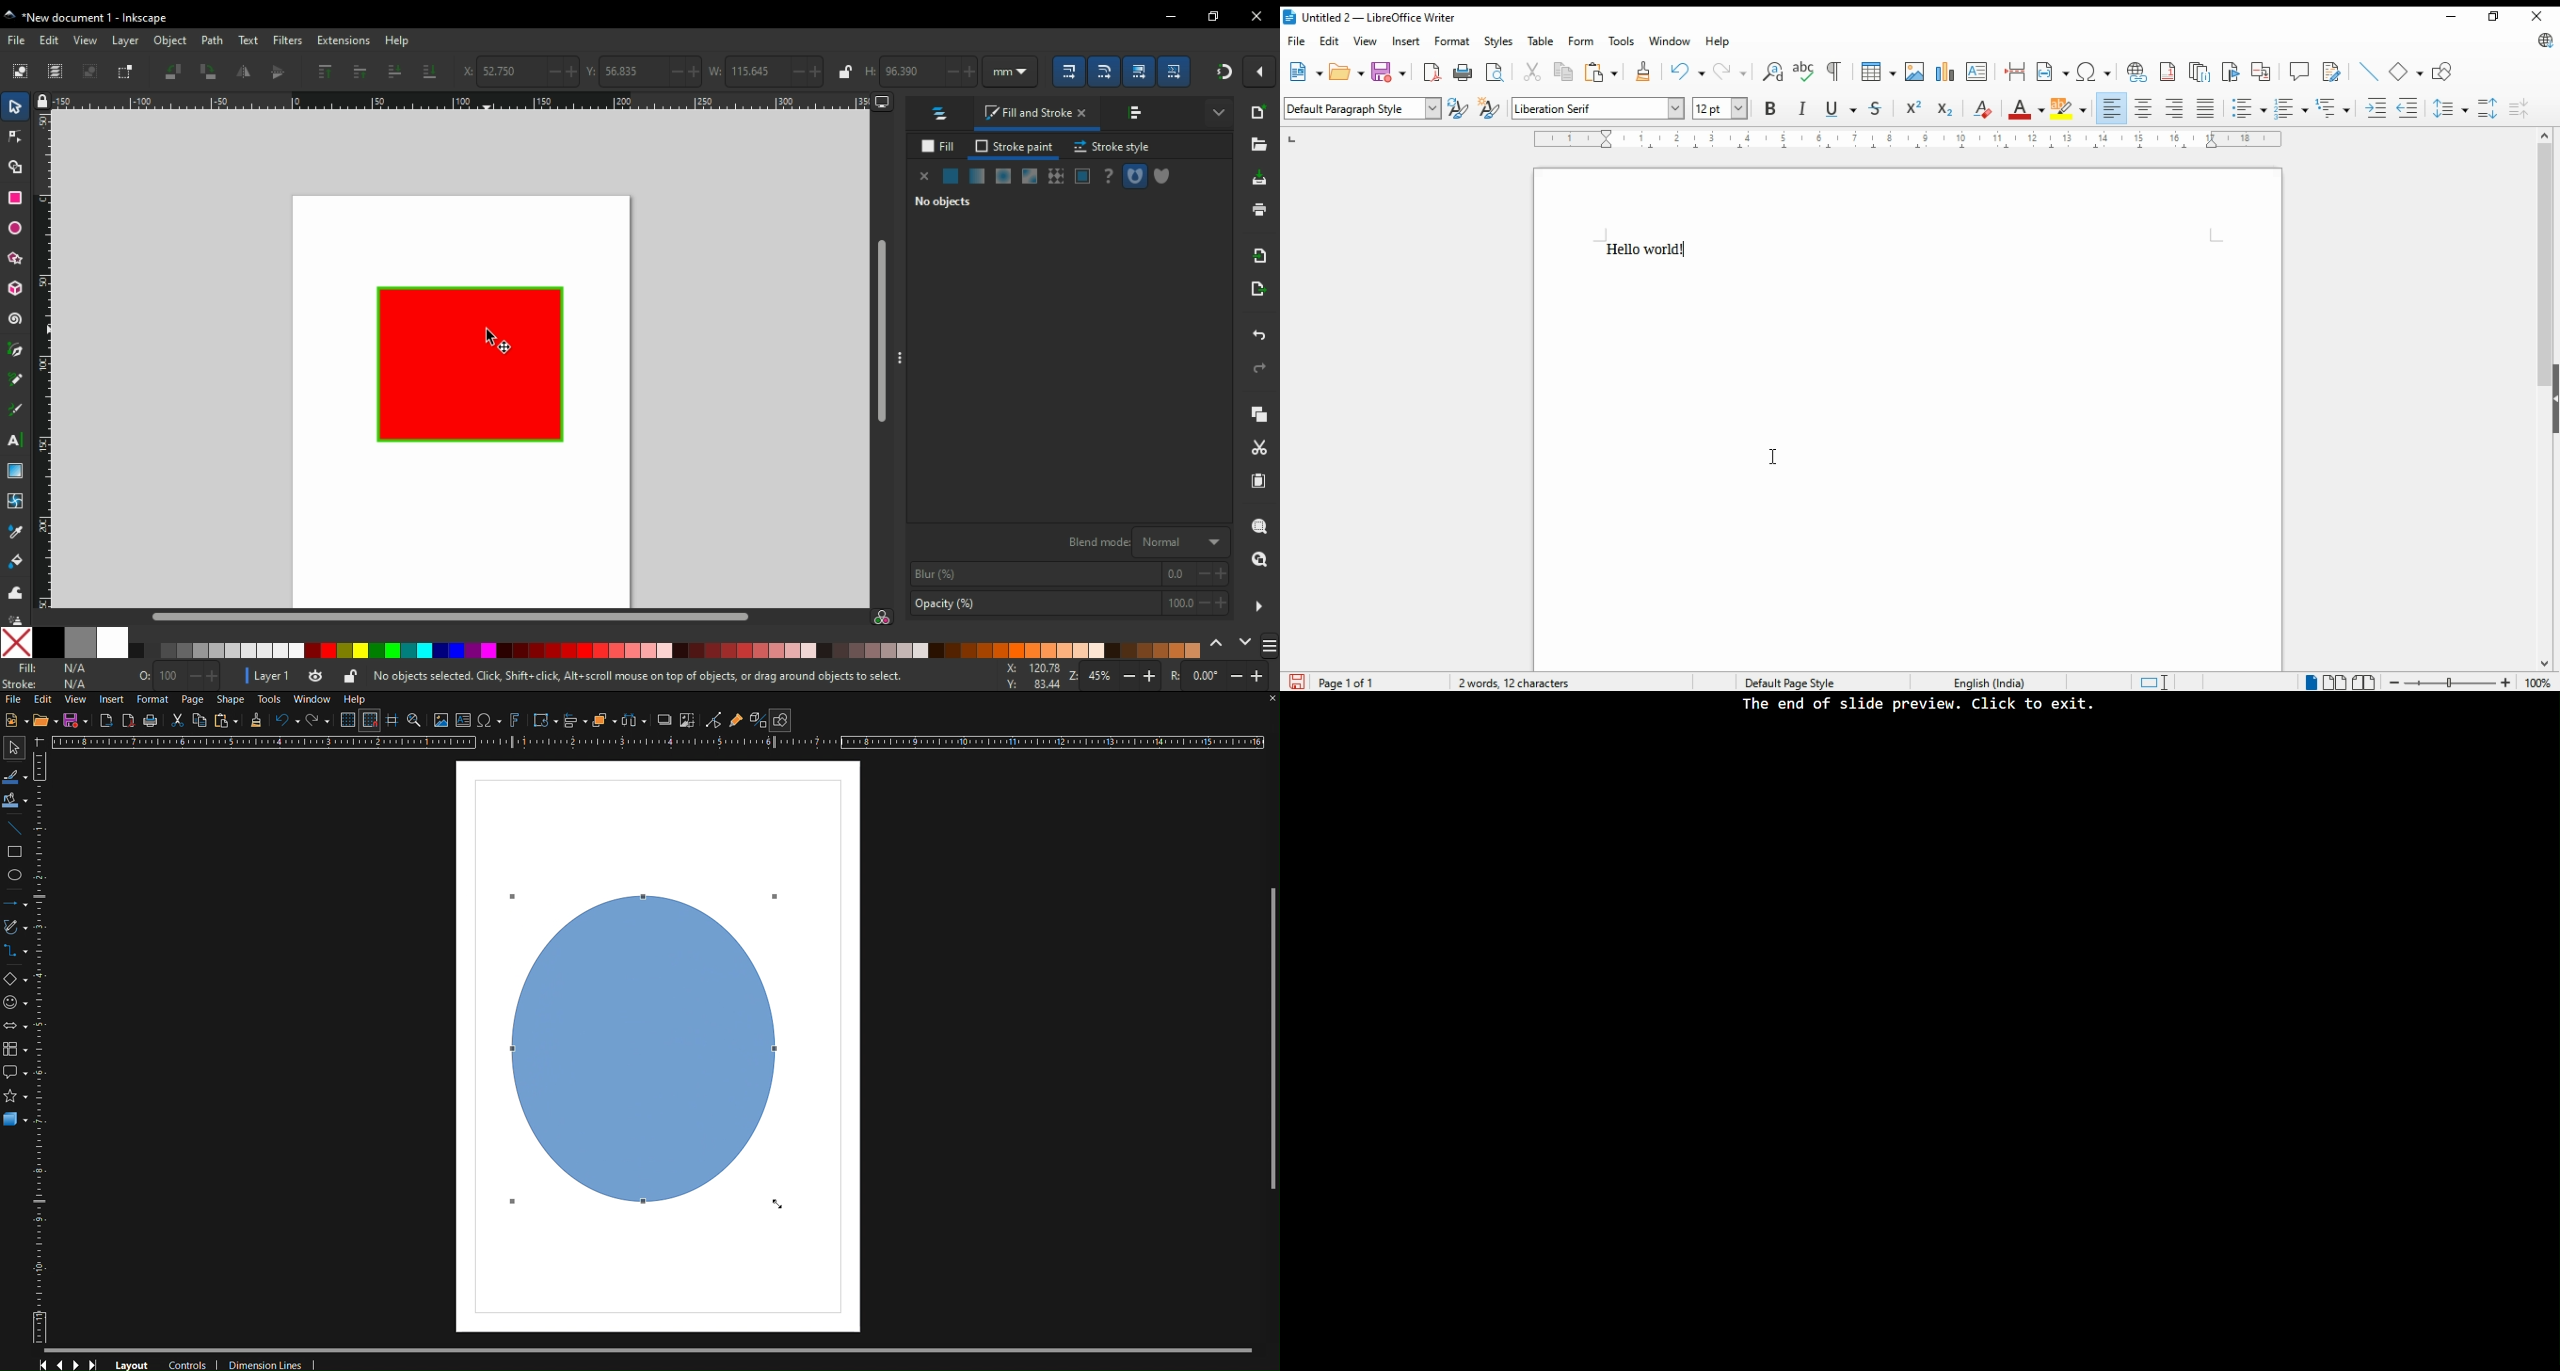 This screenshot has width=2576, height=1372. What do you see at coordinates (17, 853) in the screenshot?
I see `Rectangle` at bounding box center [17, 853].